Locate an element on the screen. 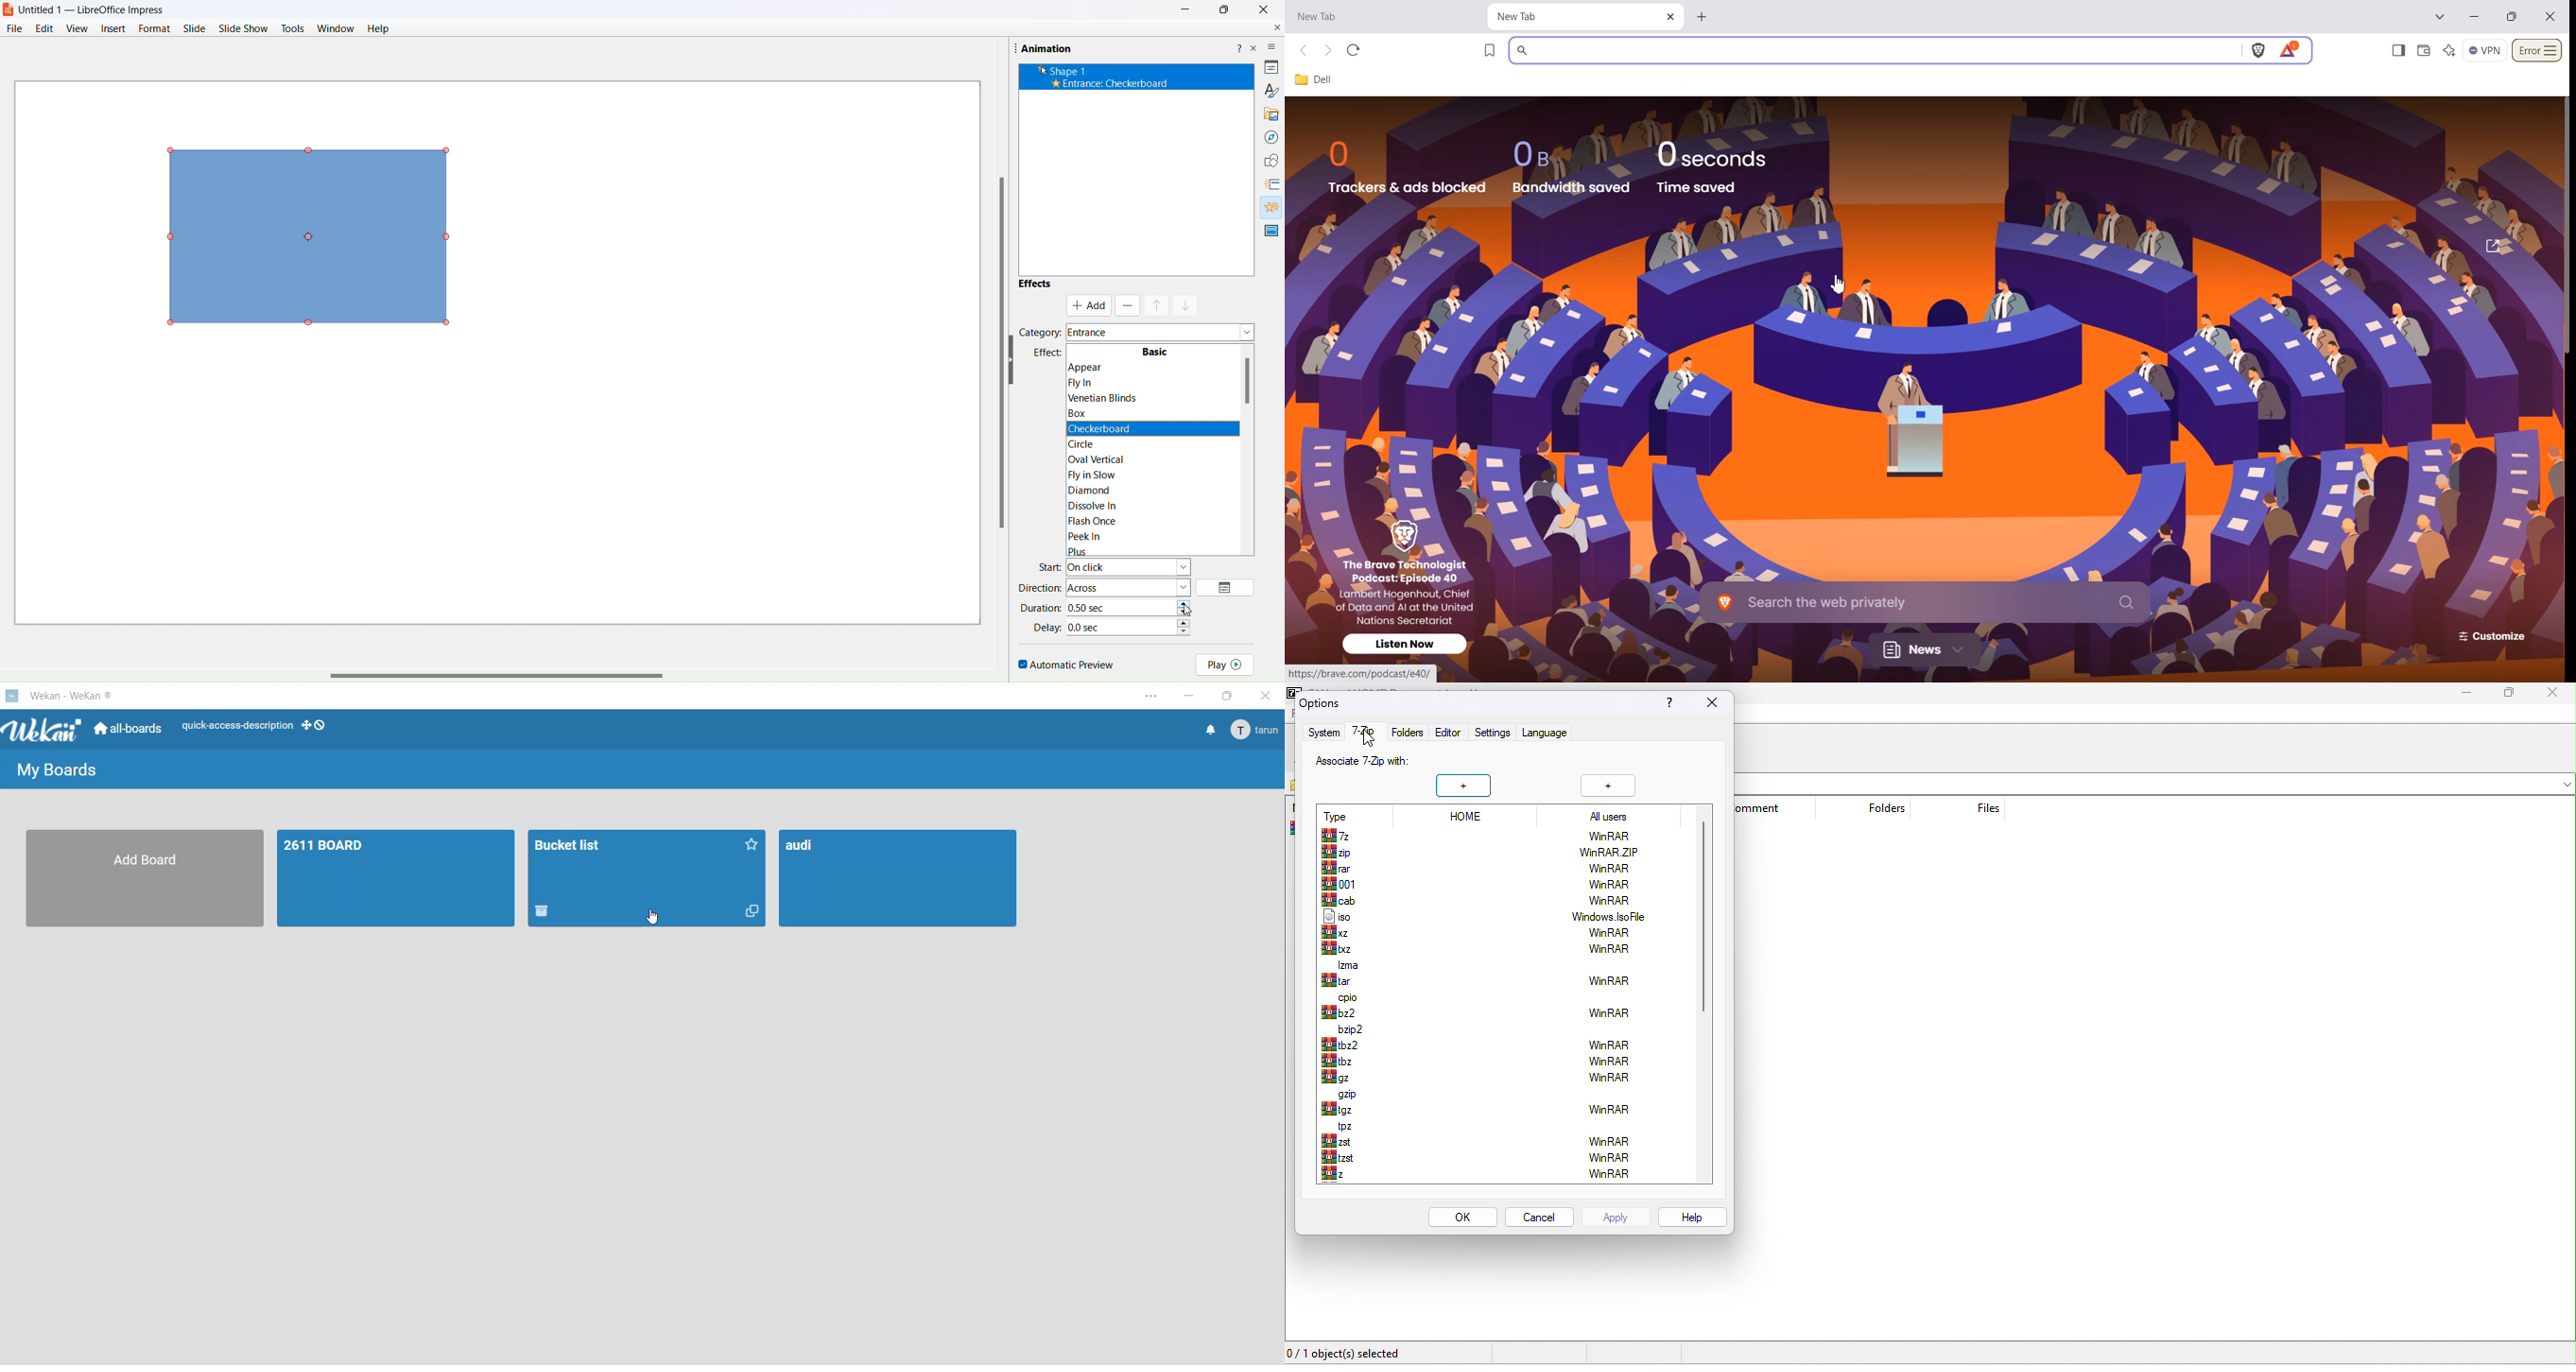 This screenshot has width=2576, height=1372. Forward is located at coordinates (1328, 51).